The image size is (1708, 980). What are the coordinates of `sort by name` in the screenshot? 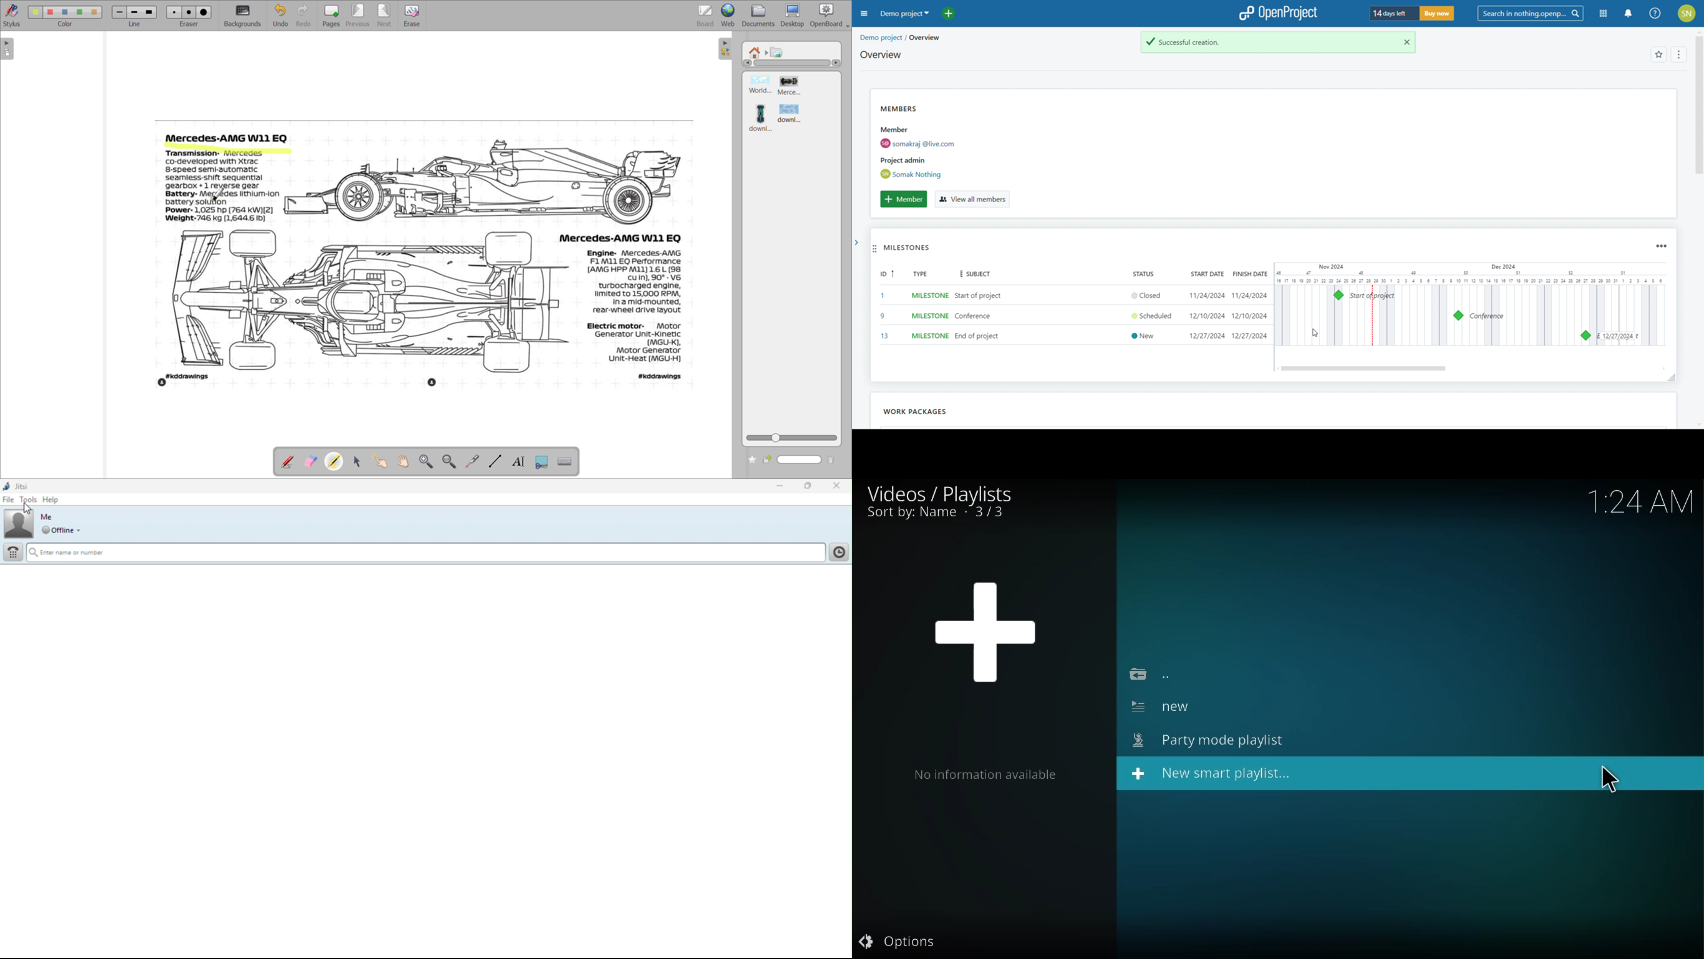 It's located at (939, 515).